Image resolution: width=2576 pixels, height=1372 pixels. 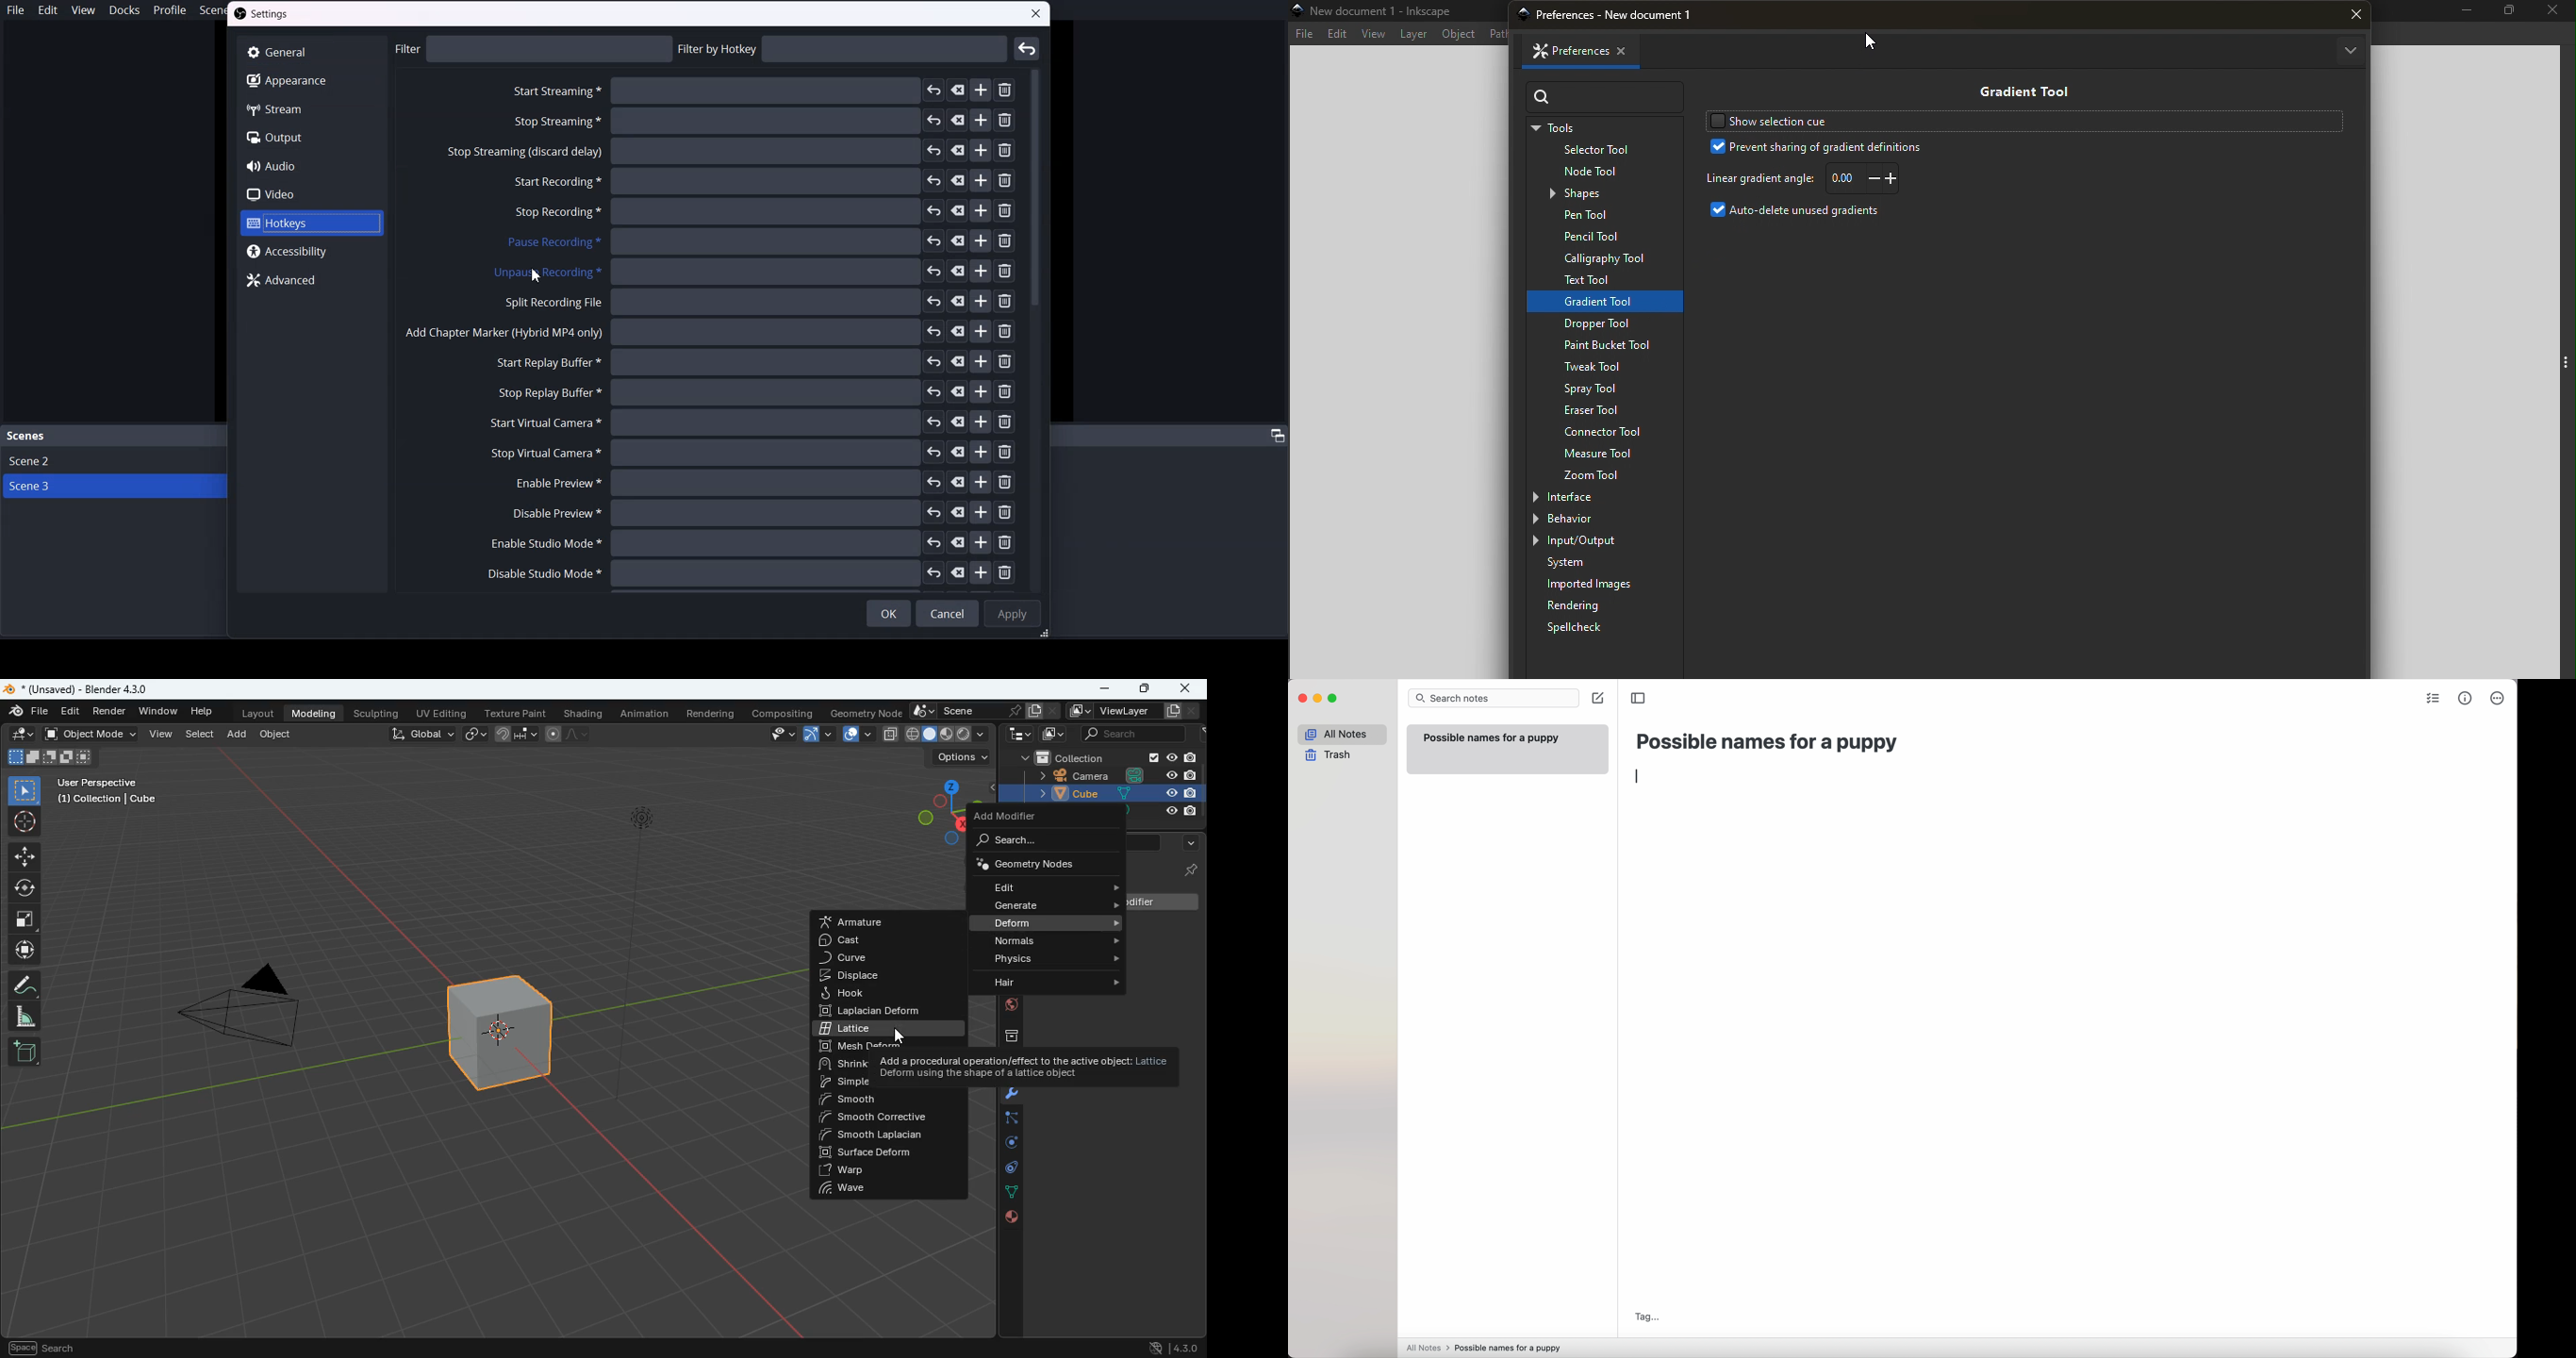 What do you see at coordinates (514, 711) in the screenshot?
I see `texture paint` at bounding box center [514, 711].